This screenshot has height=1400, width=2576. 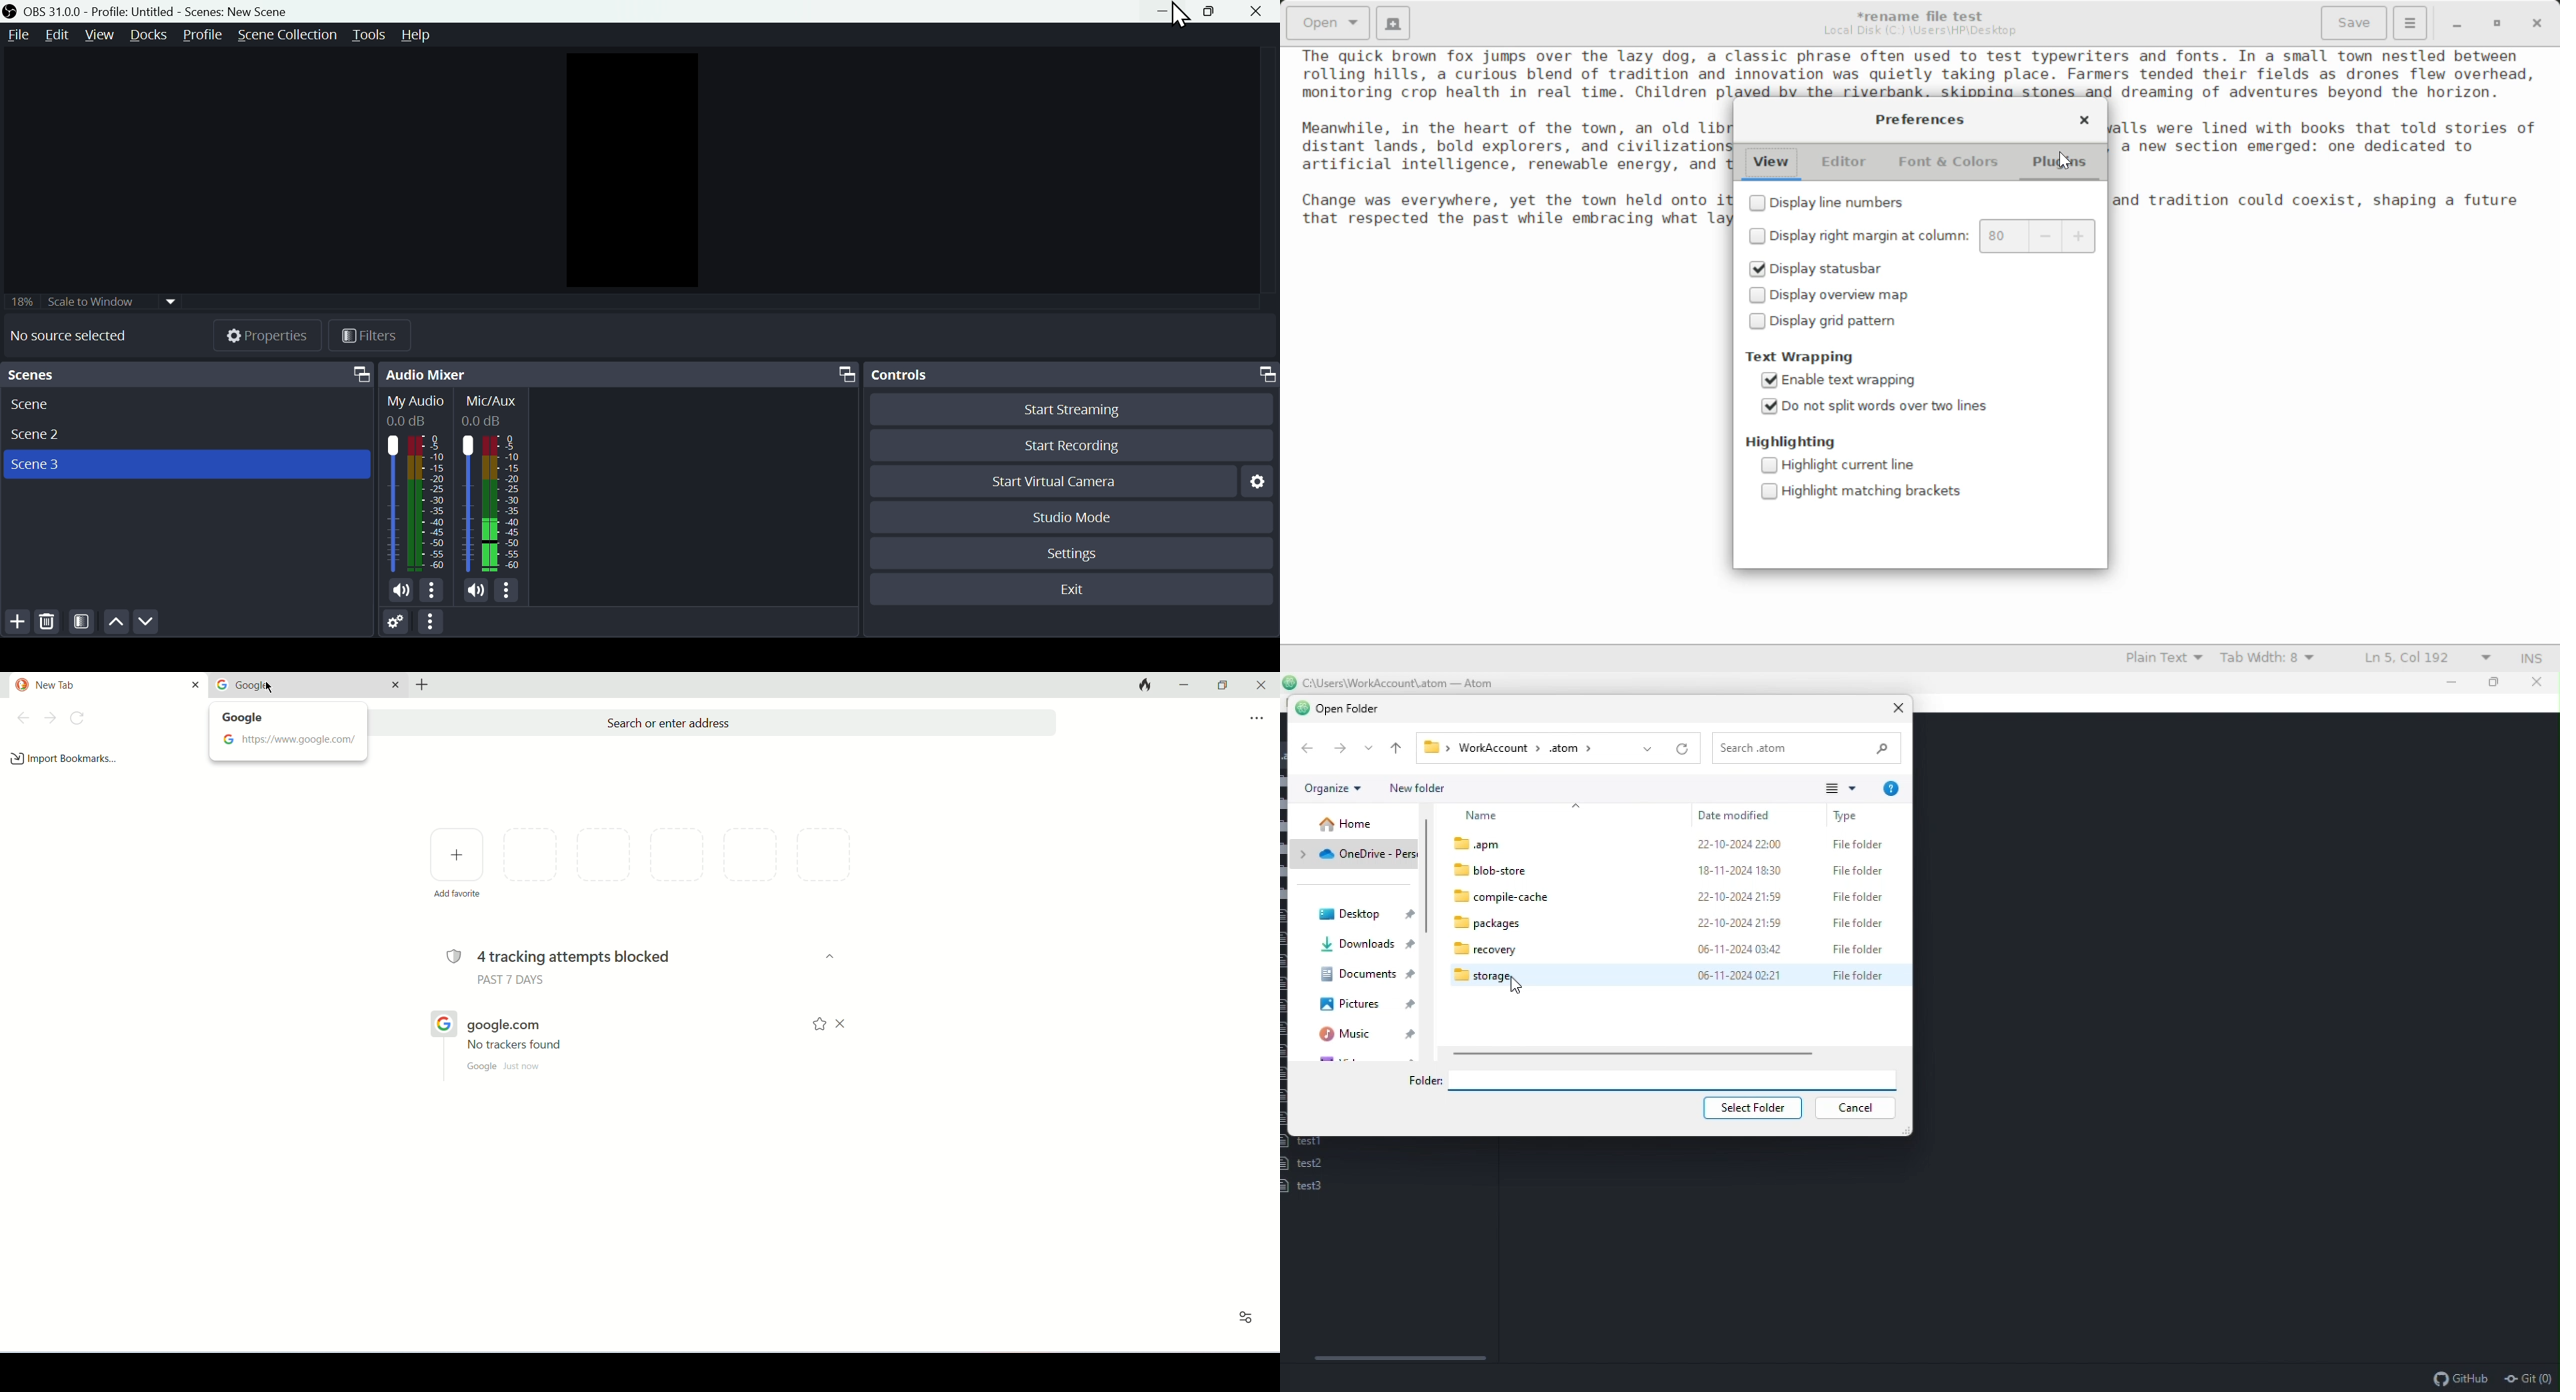 I want to click on Scenes Title, so click(x=235, y=11).